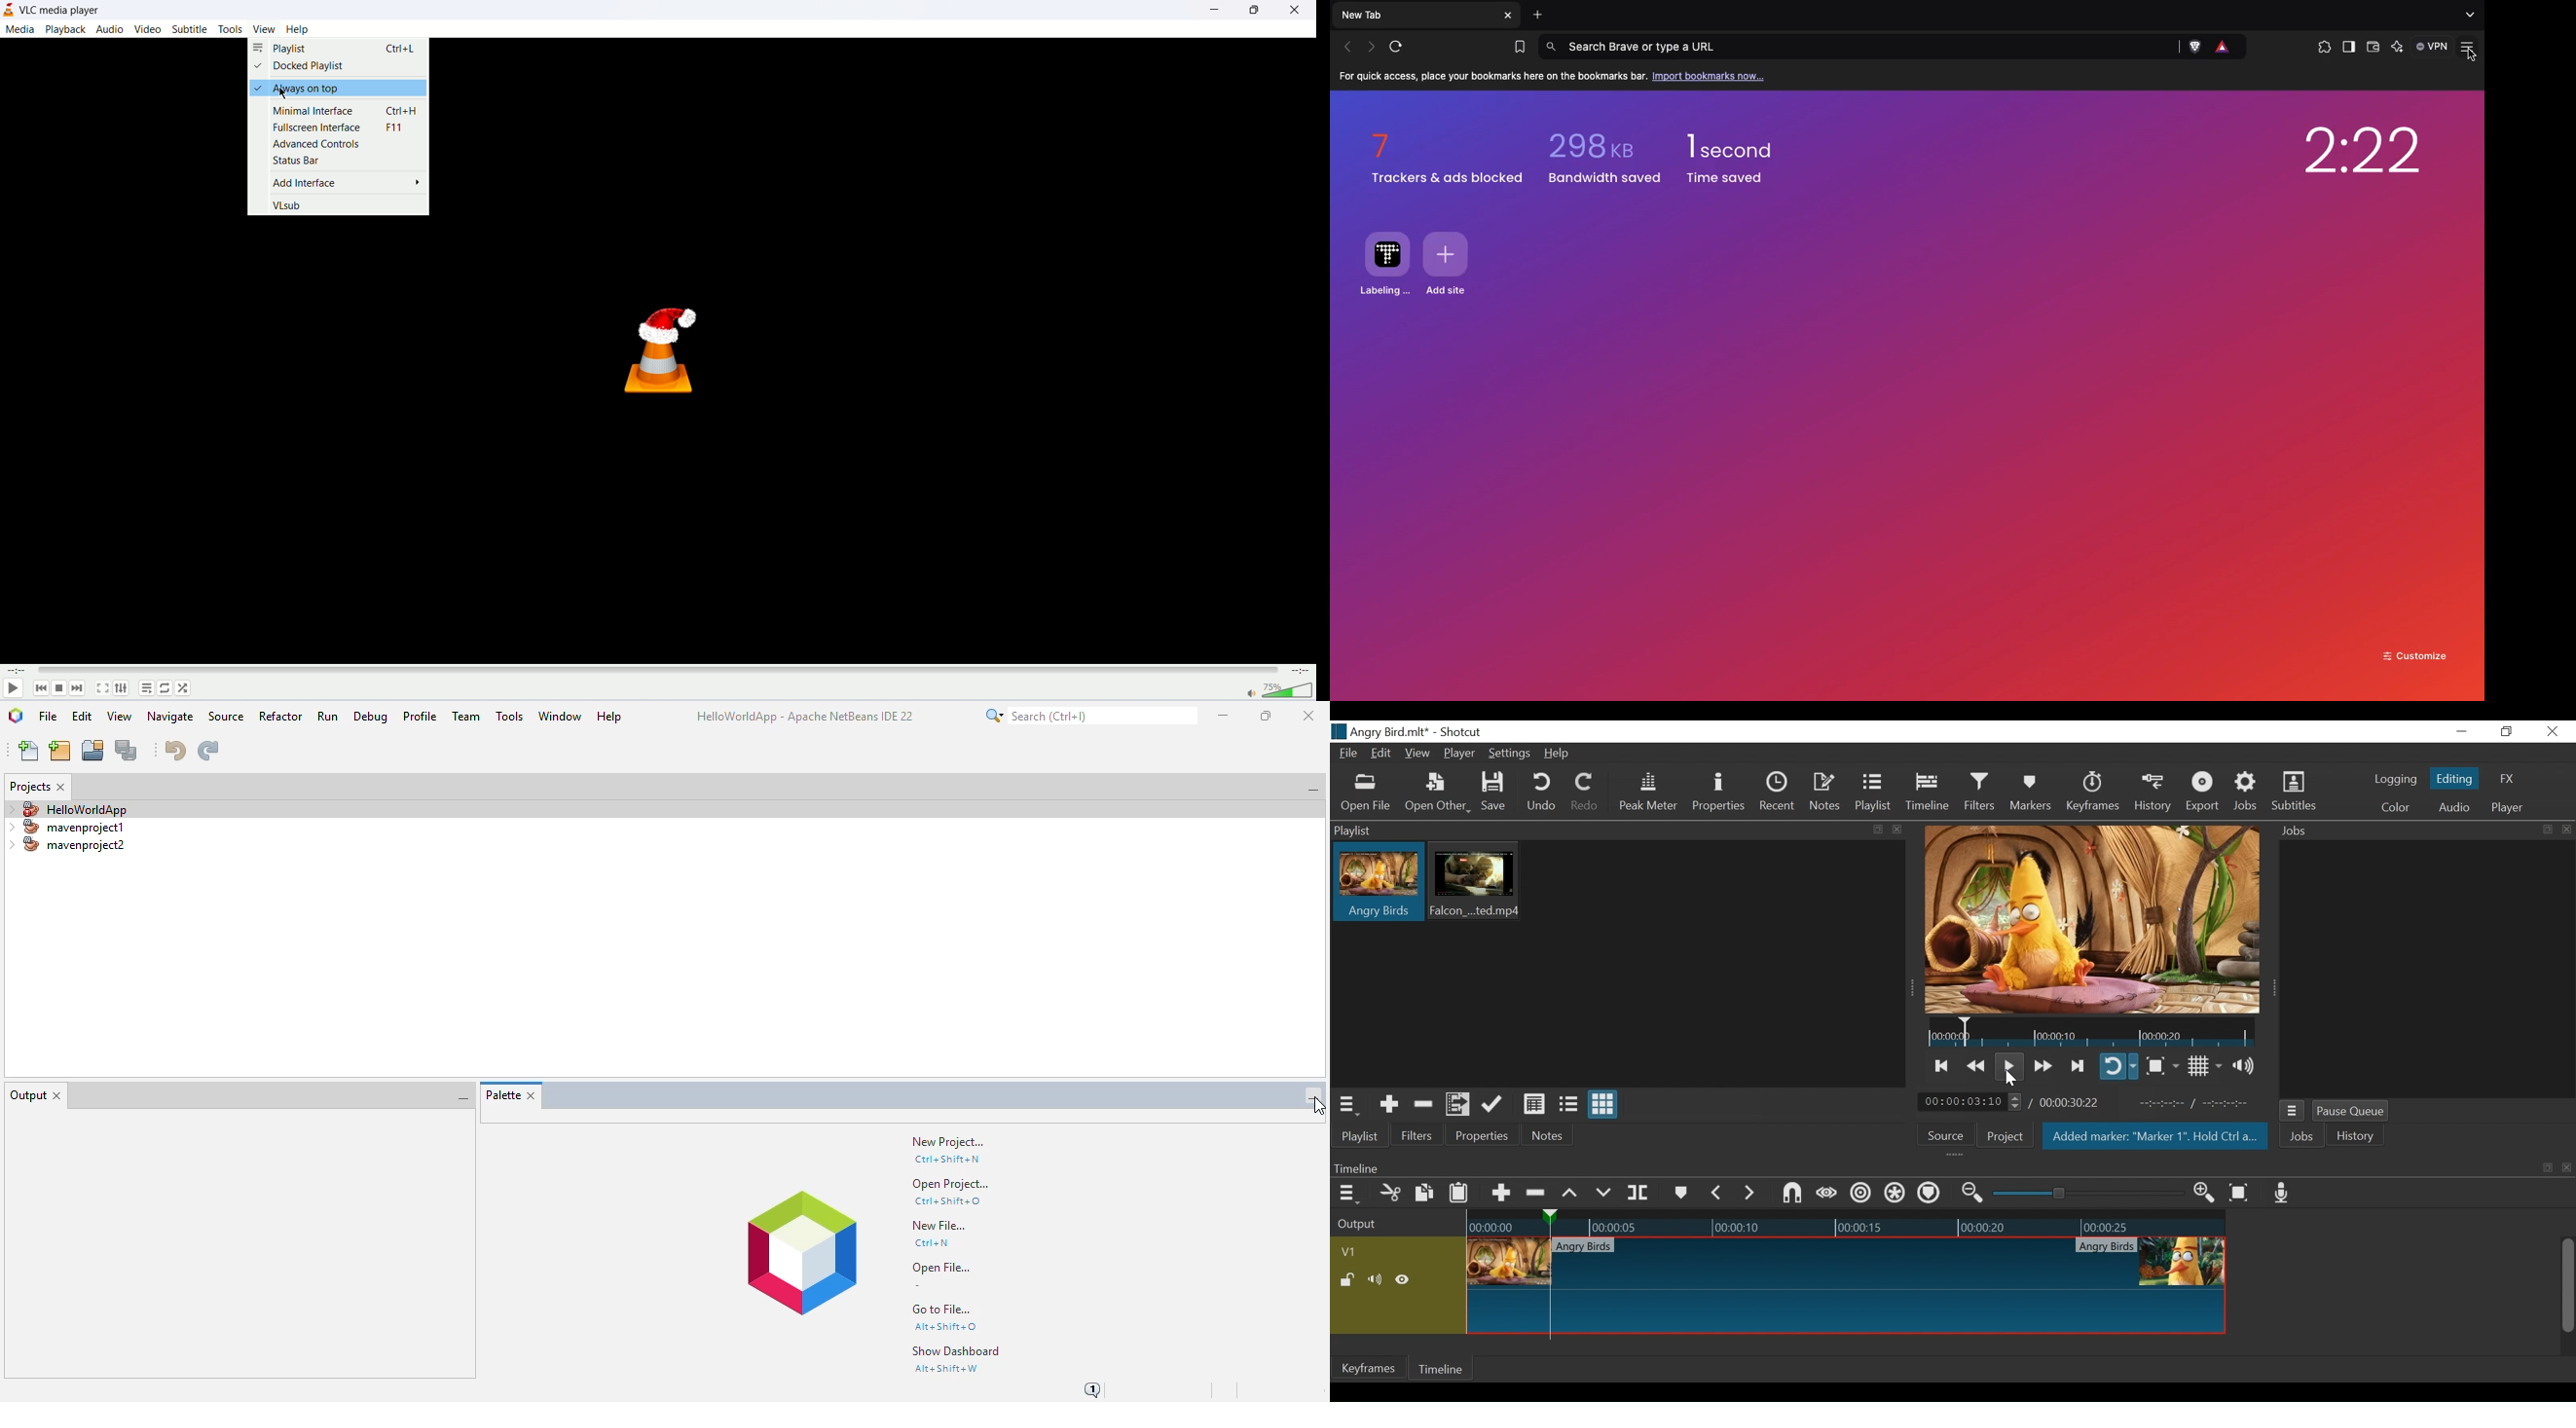 Image resolution: width=2576 pixels, height=1428 pixels. What do you see at coordinates (1970, 1194) in the screenshot?
I see `Zoom timeline out` at bounding box center [1970, 1194].